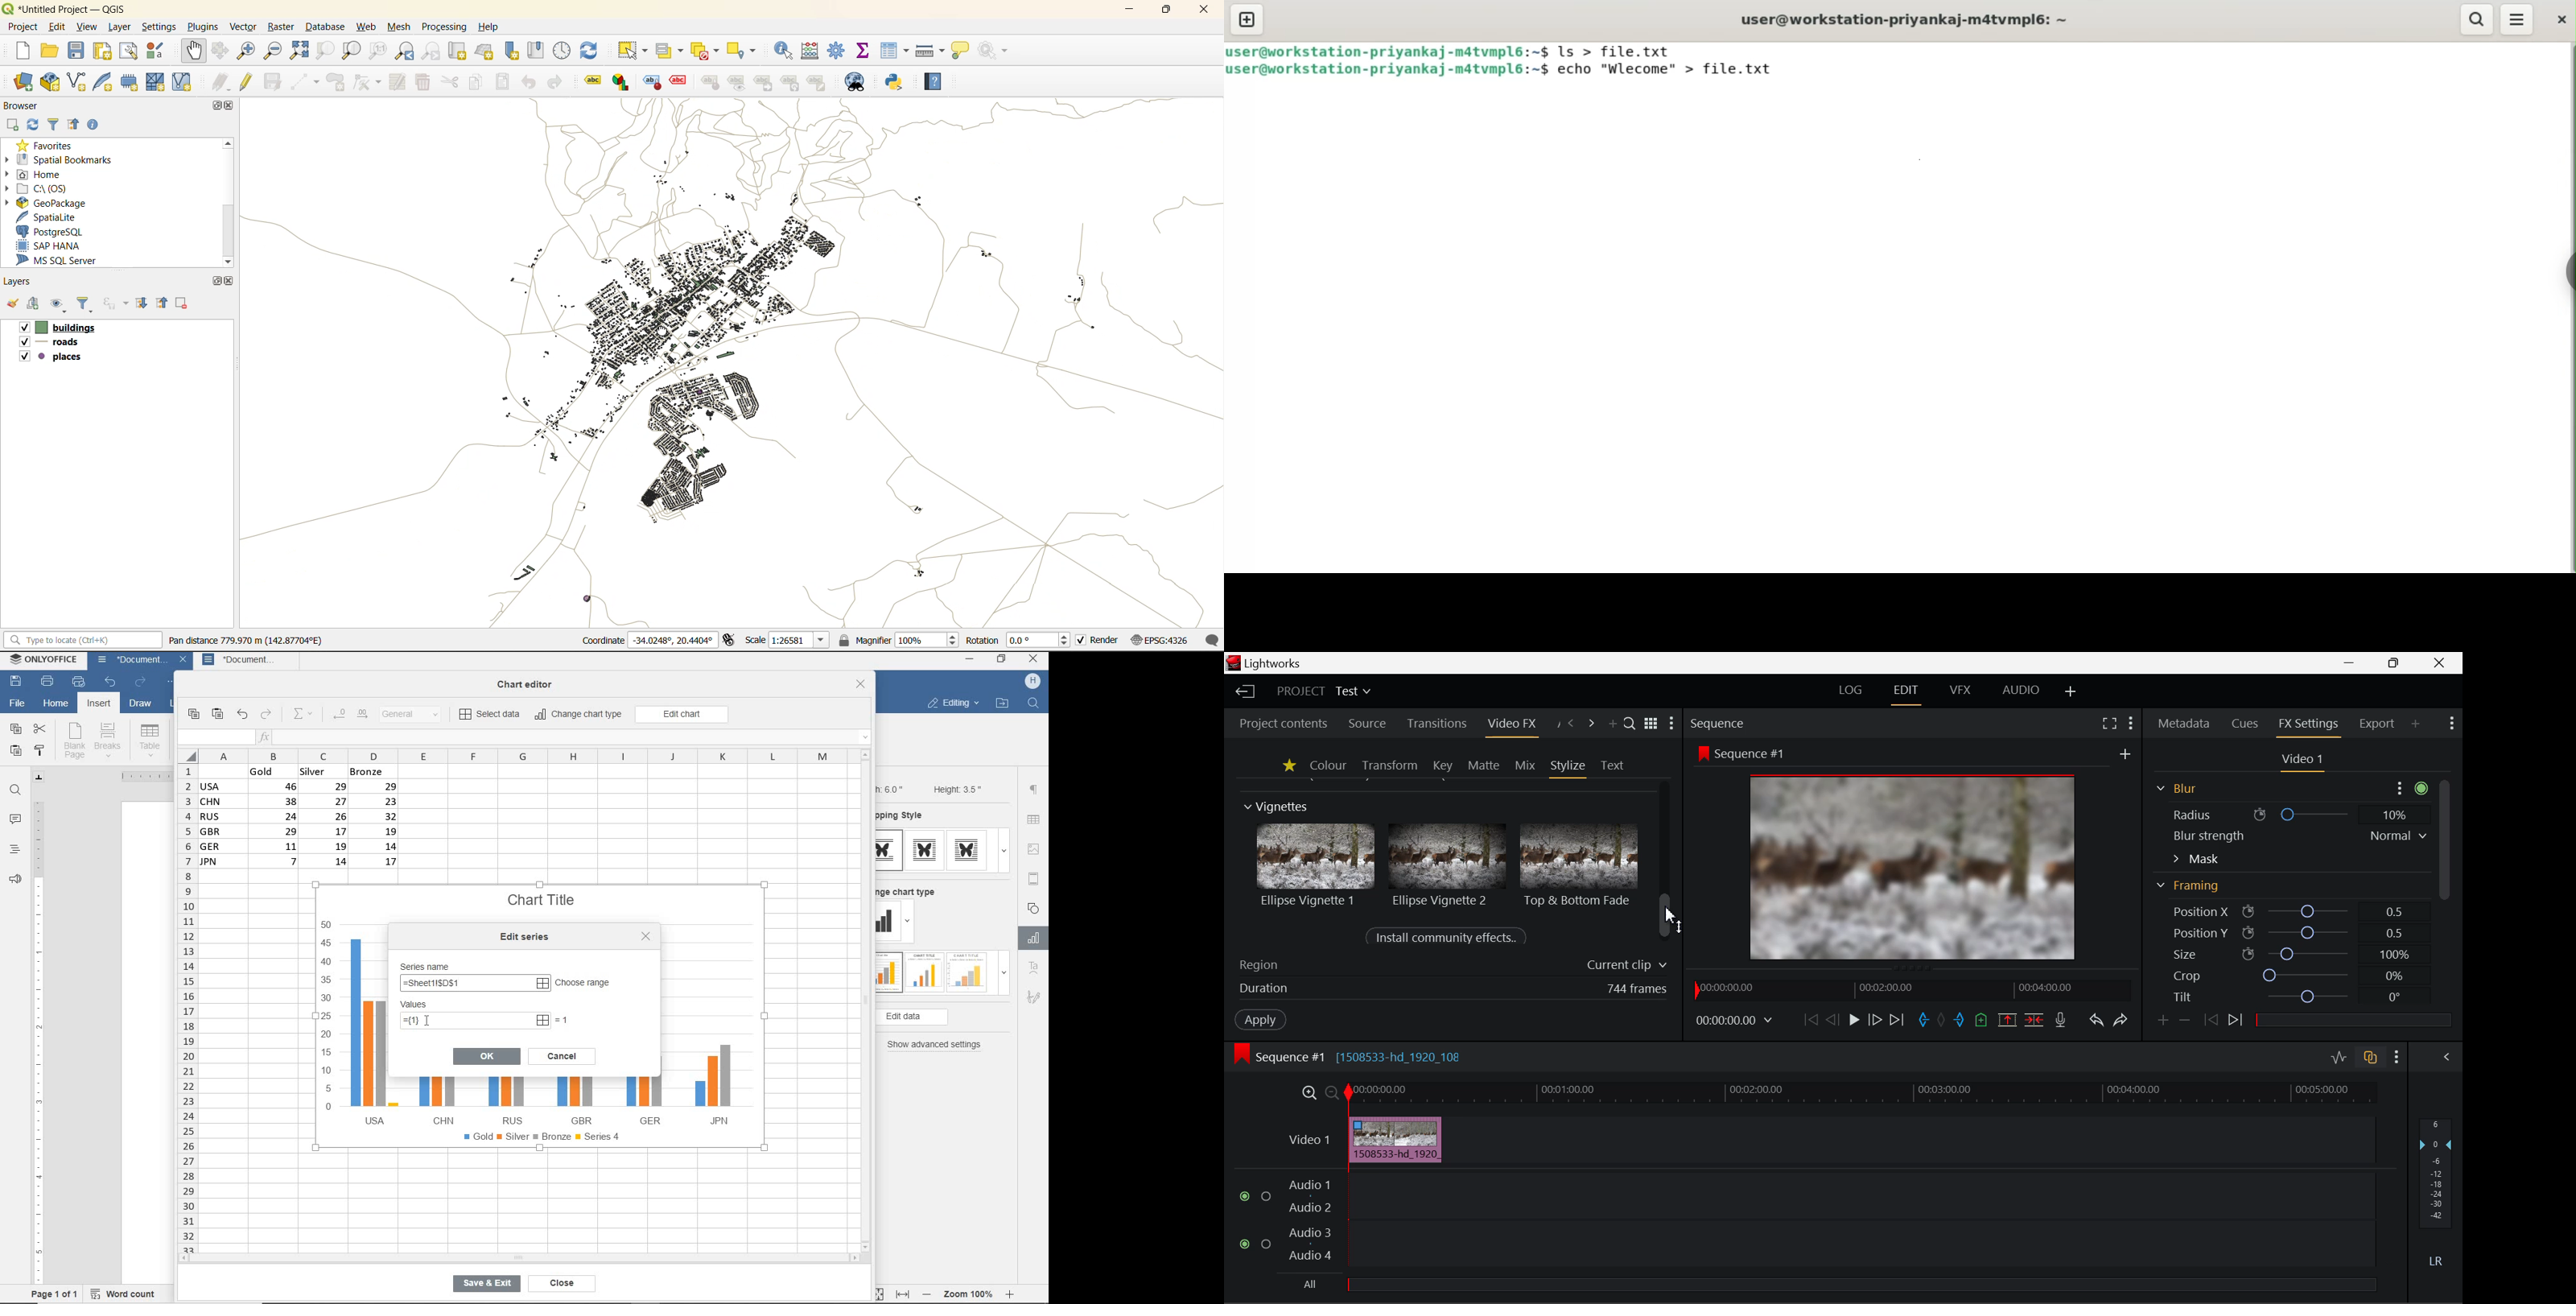  I want to click on Show Settings, so click(1675, 724).